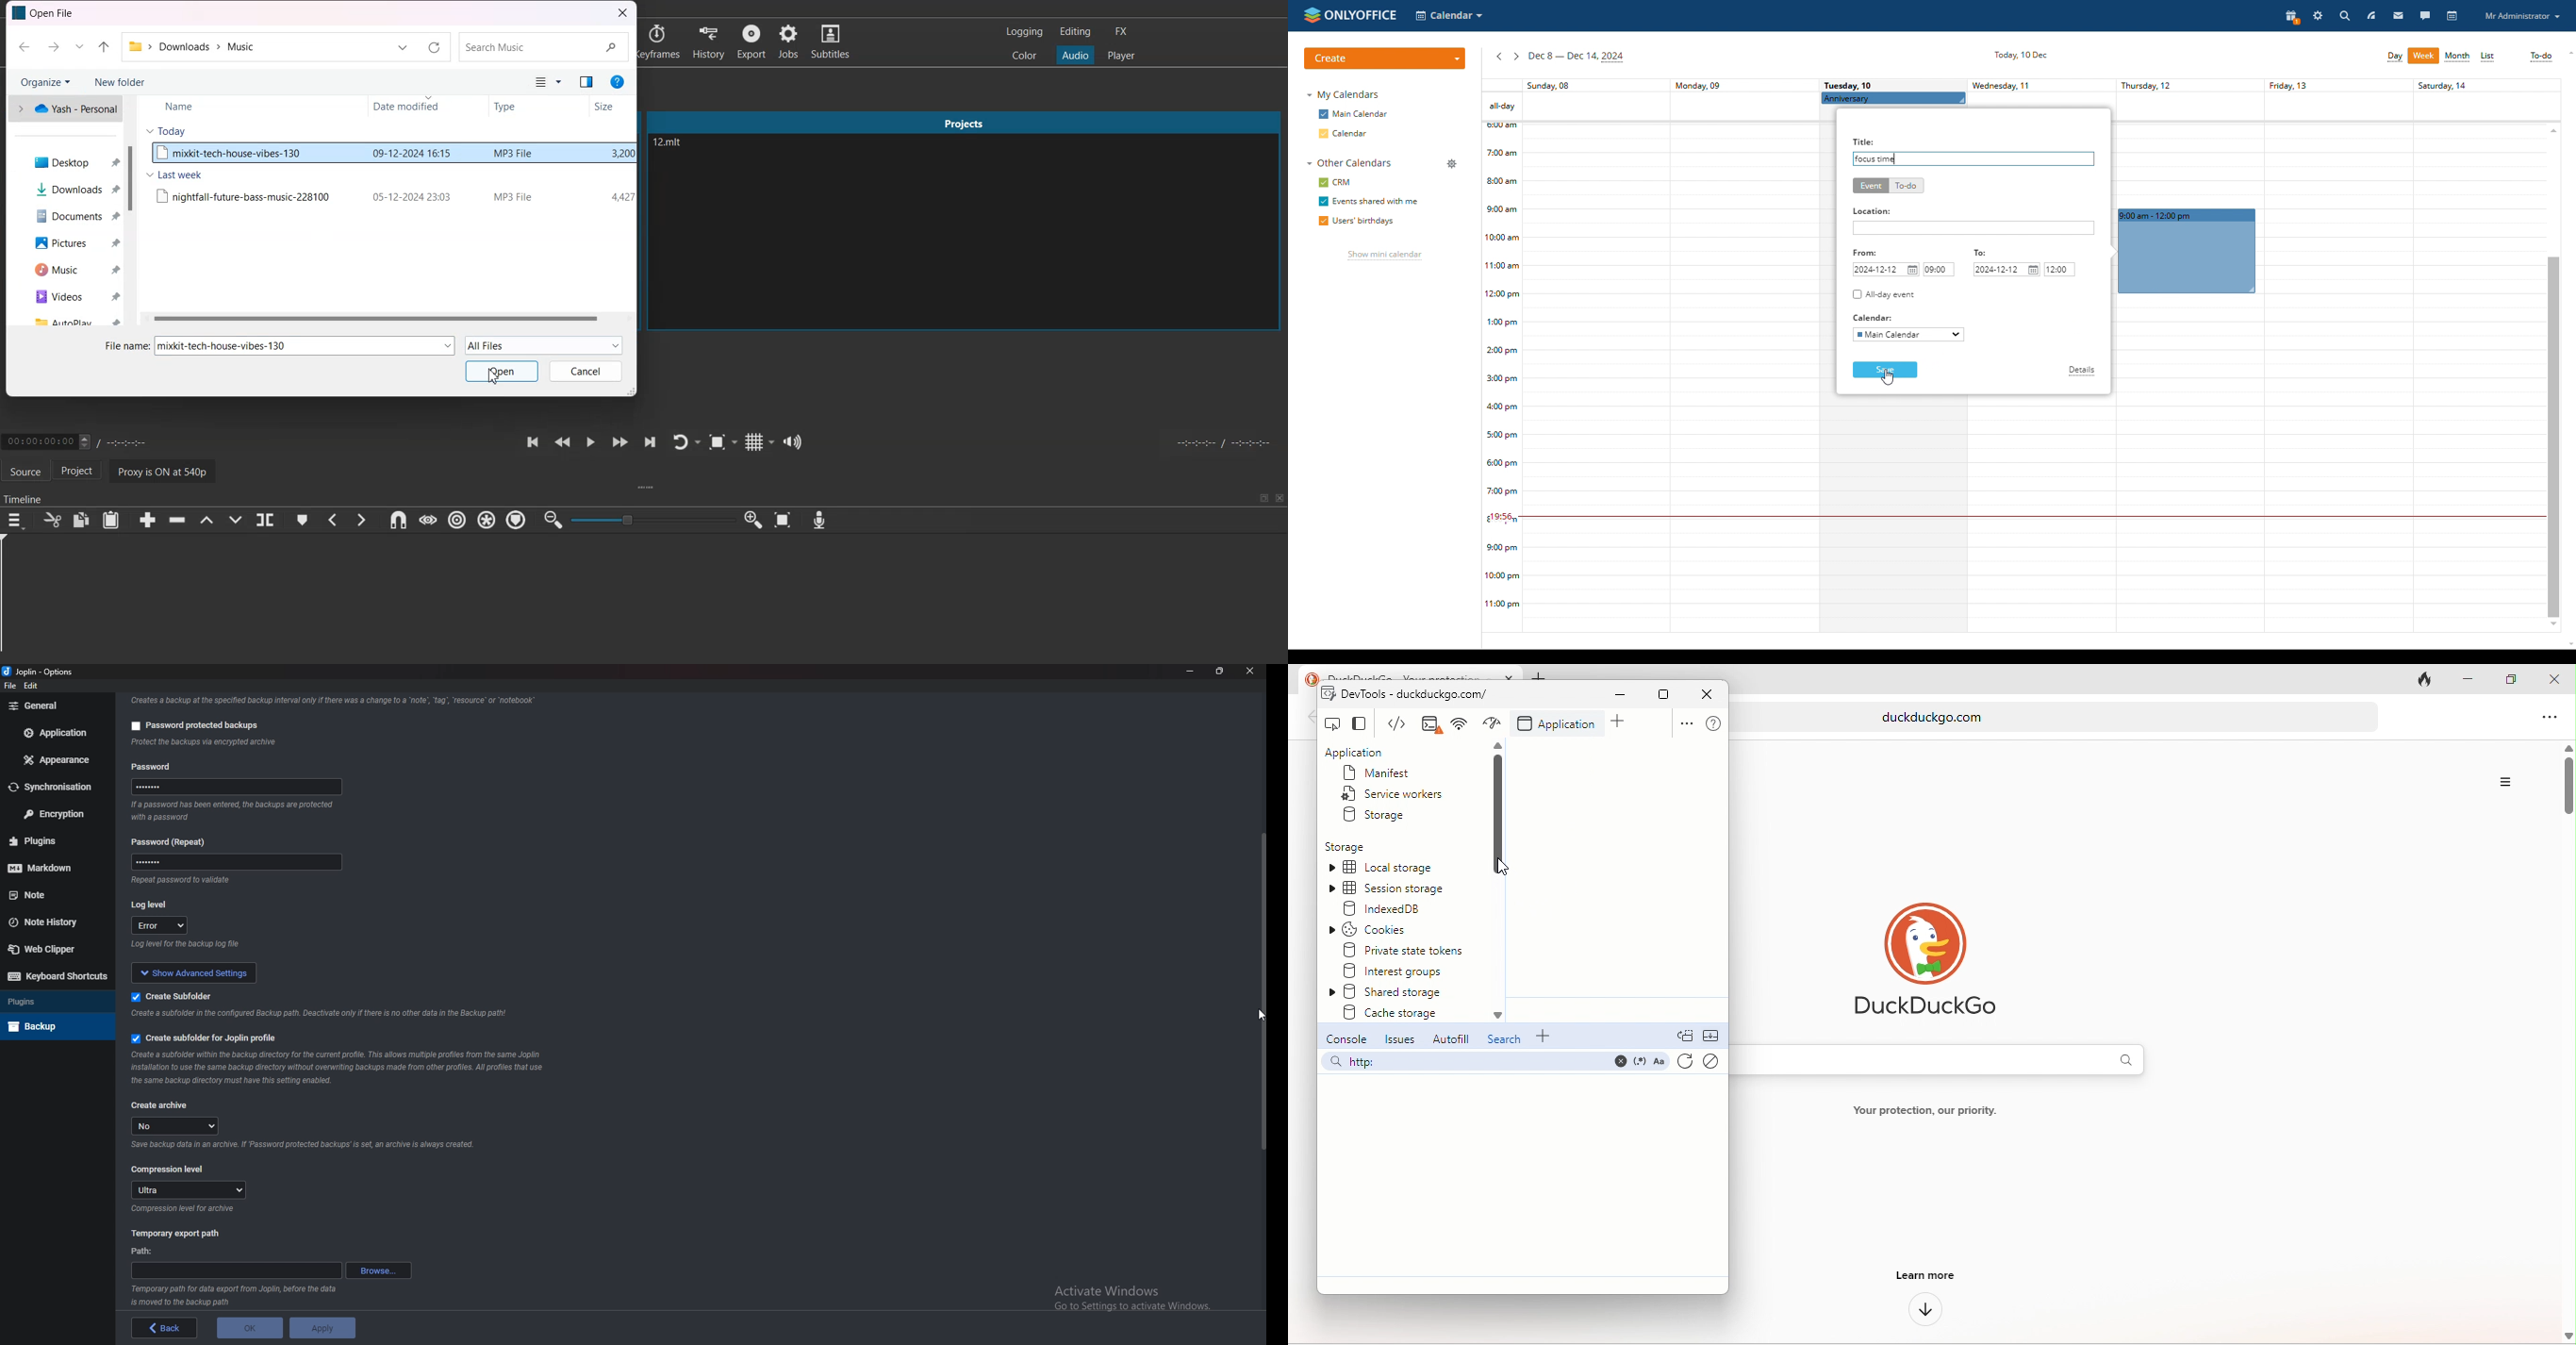 Image resolution: width=2576 pixels, height=1372 pixels. Describe the element at coordinates (1075, 31) in the screenshot. I see `Switch to the Editing layout` at that location.